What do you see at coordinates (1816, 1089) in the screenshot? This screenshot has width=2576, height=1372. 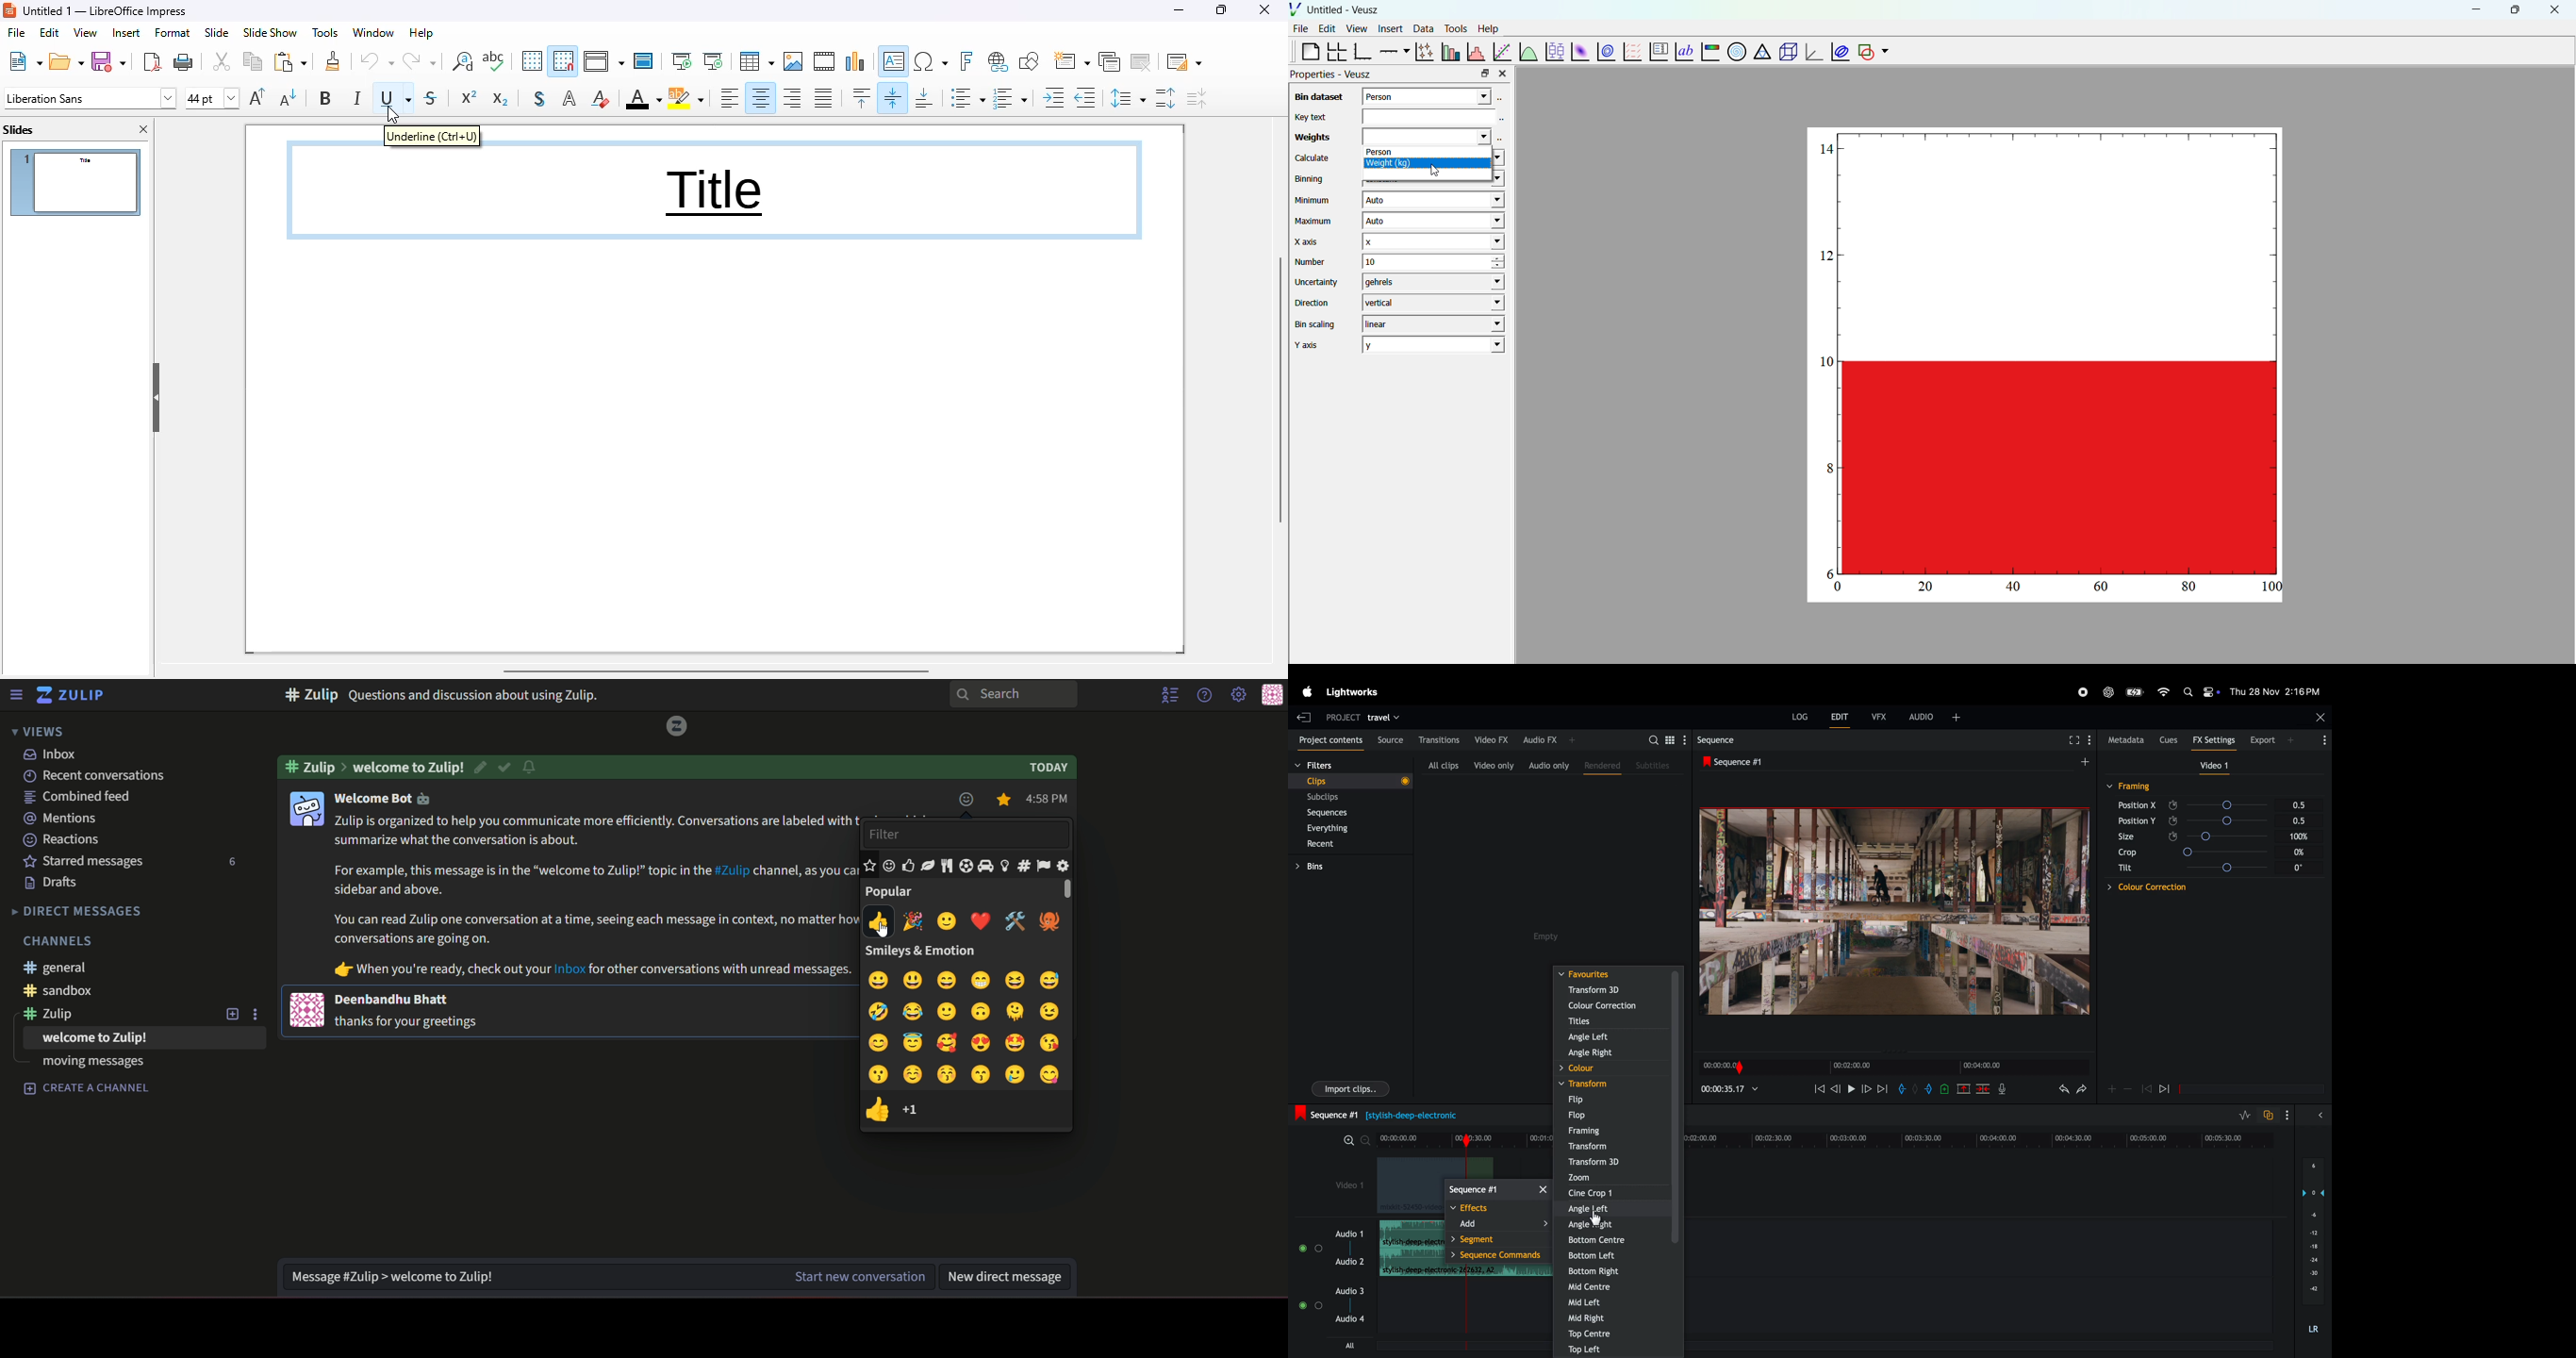 I see `rewind` at bounding box center [1816, 1089].